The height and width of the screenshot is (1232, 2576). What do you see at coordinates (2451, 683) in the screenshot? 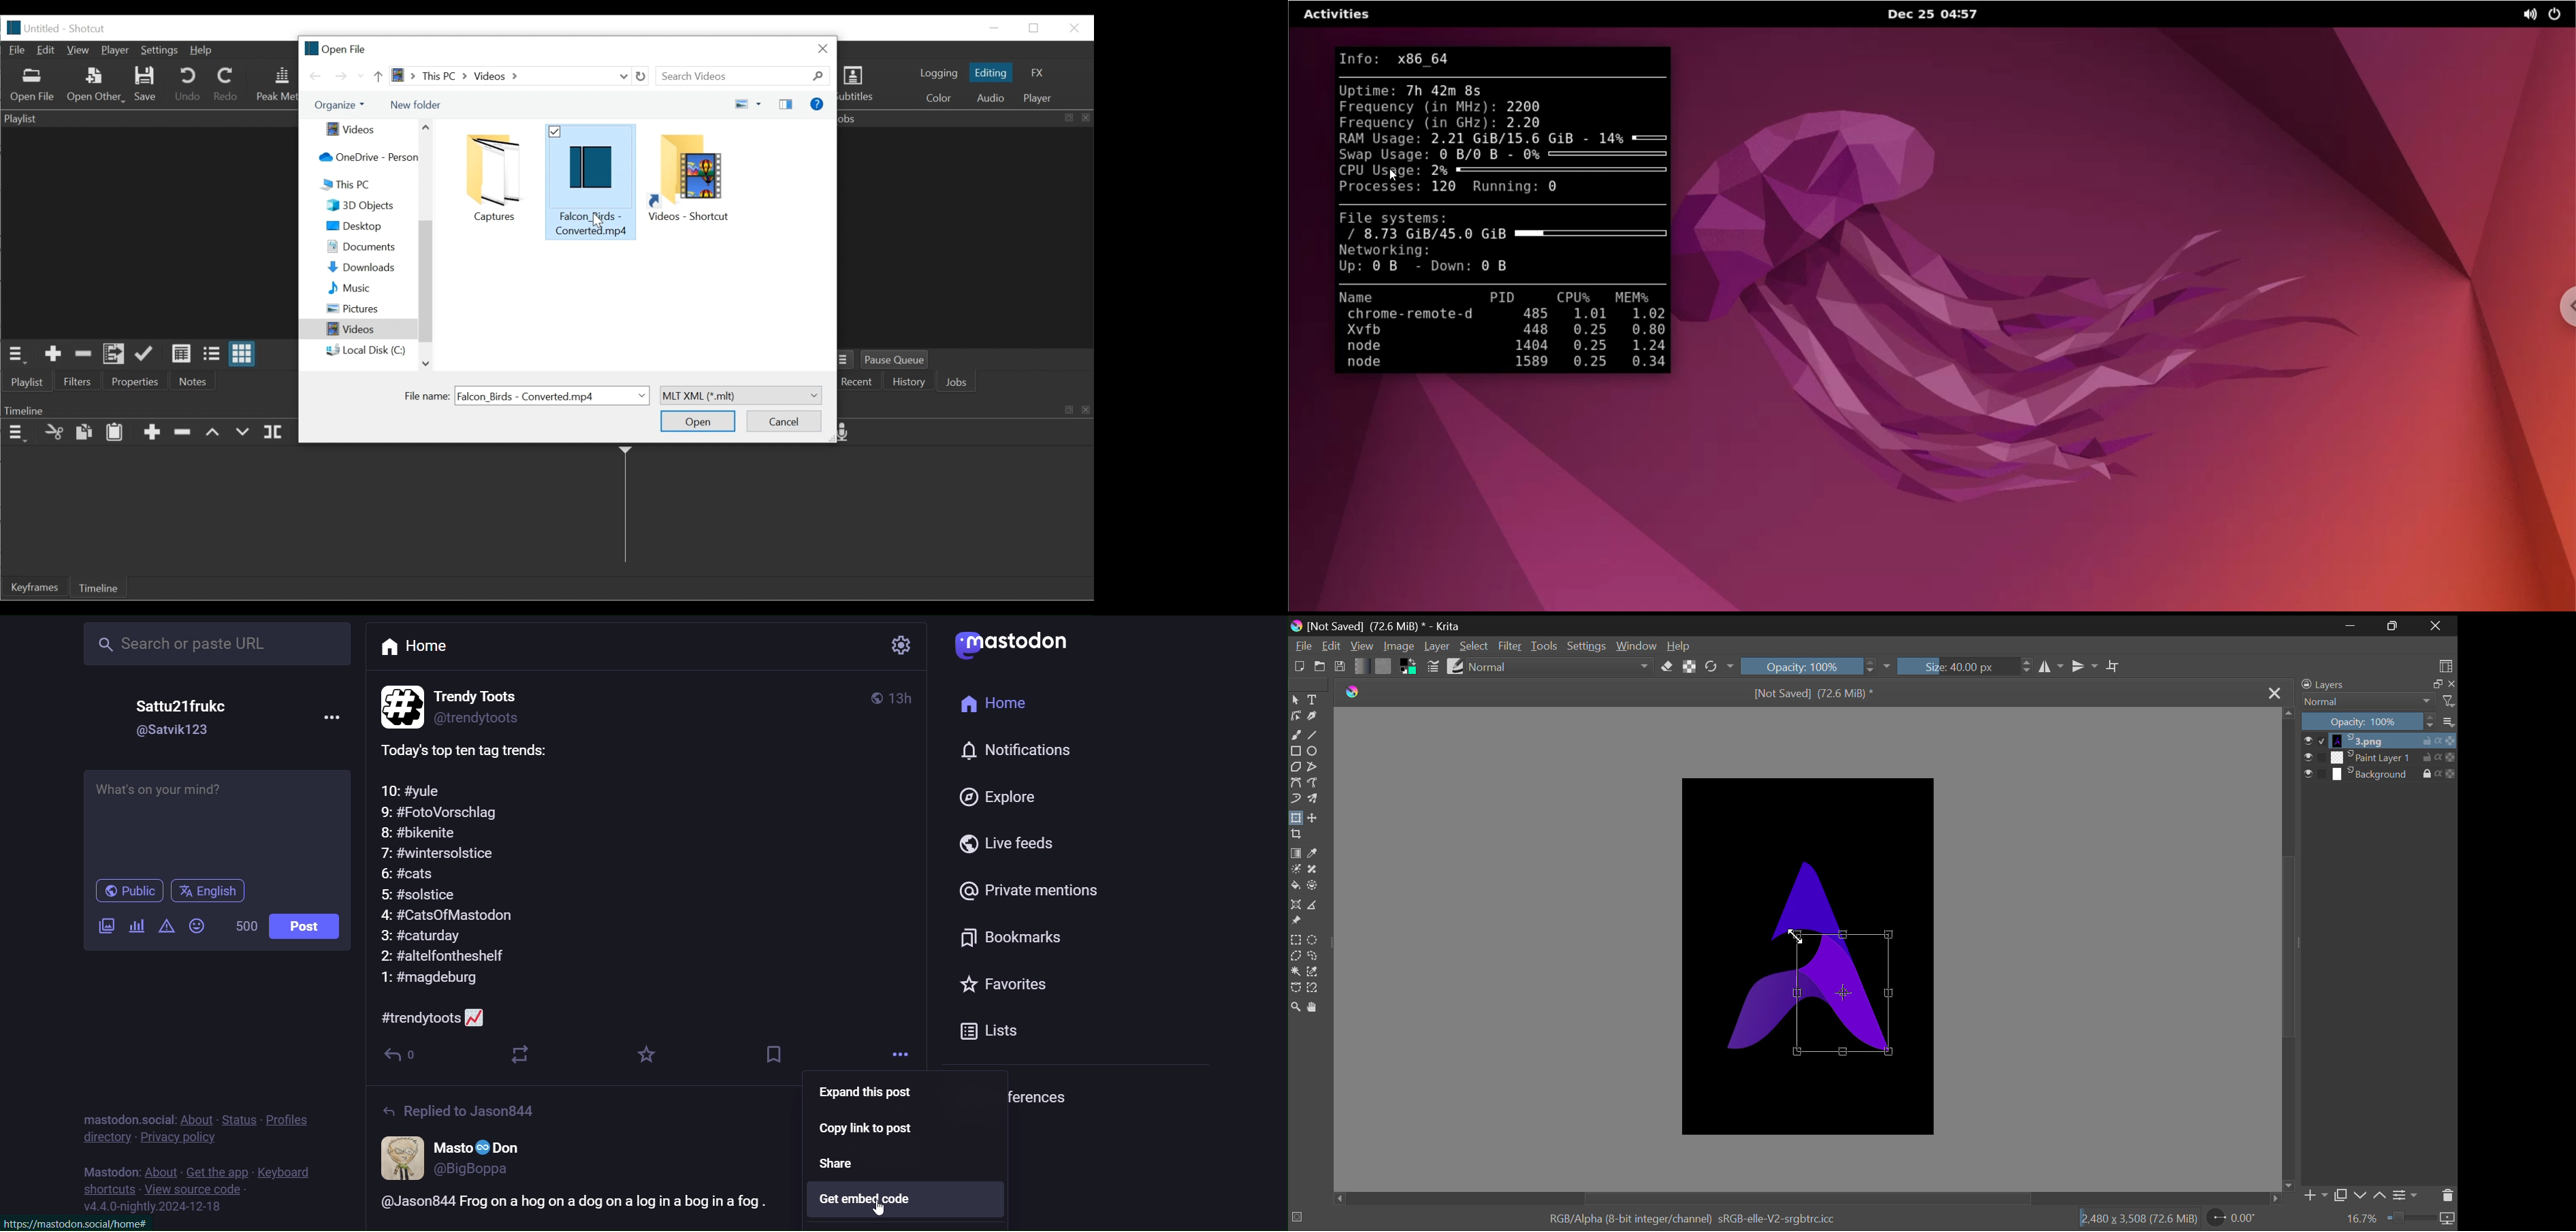
I see `close` at bounding box center [2451, 683].